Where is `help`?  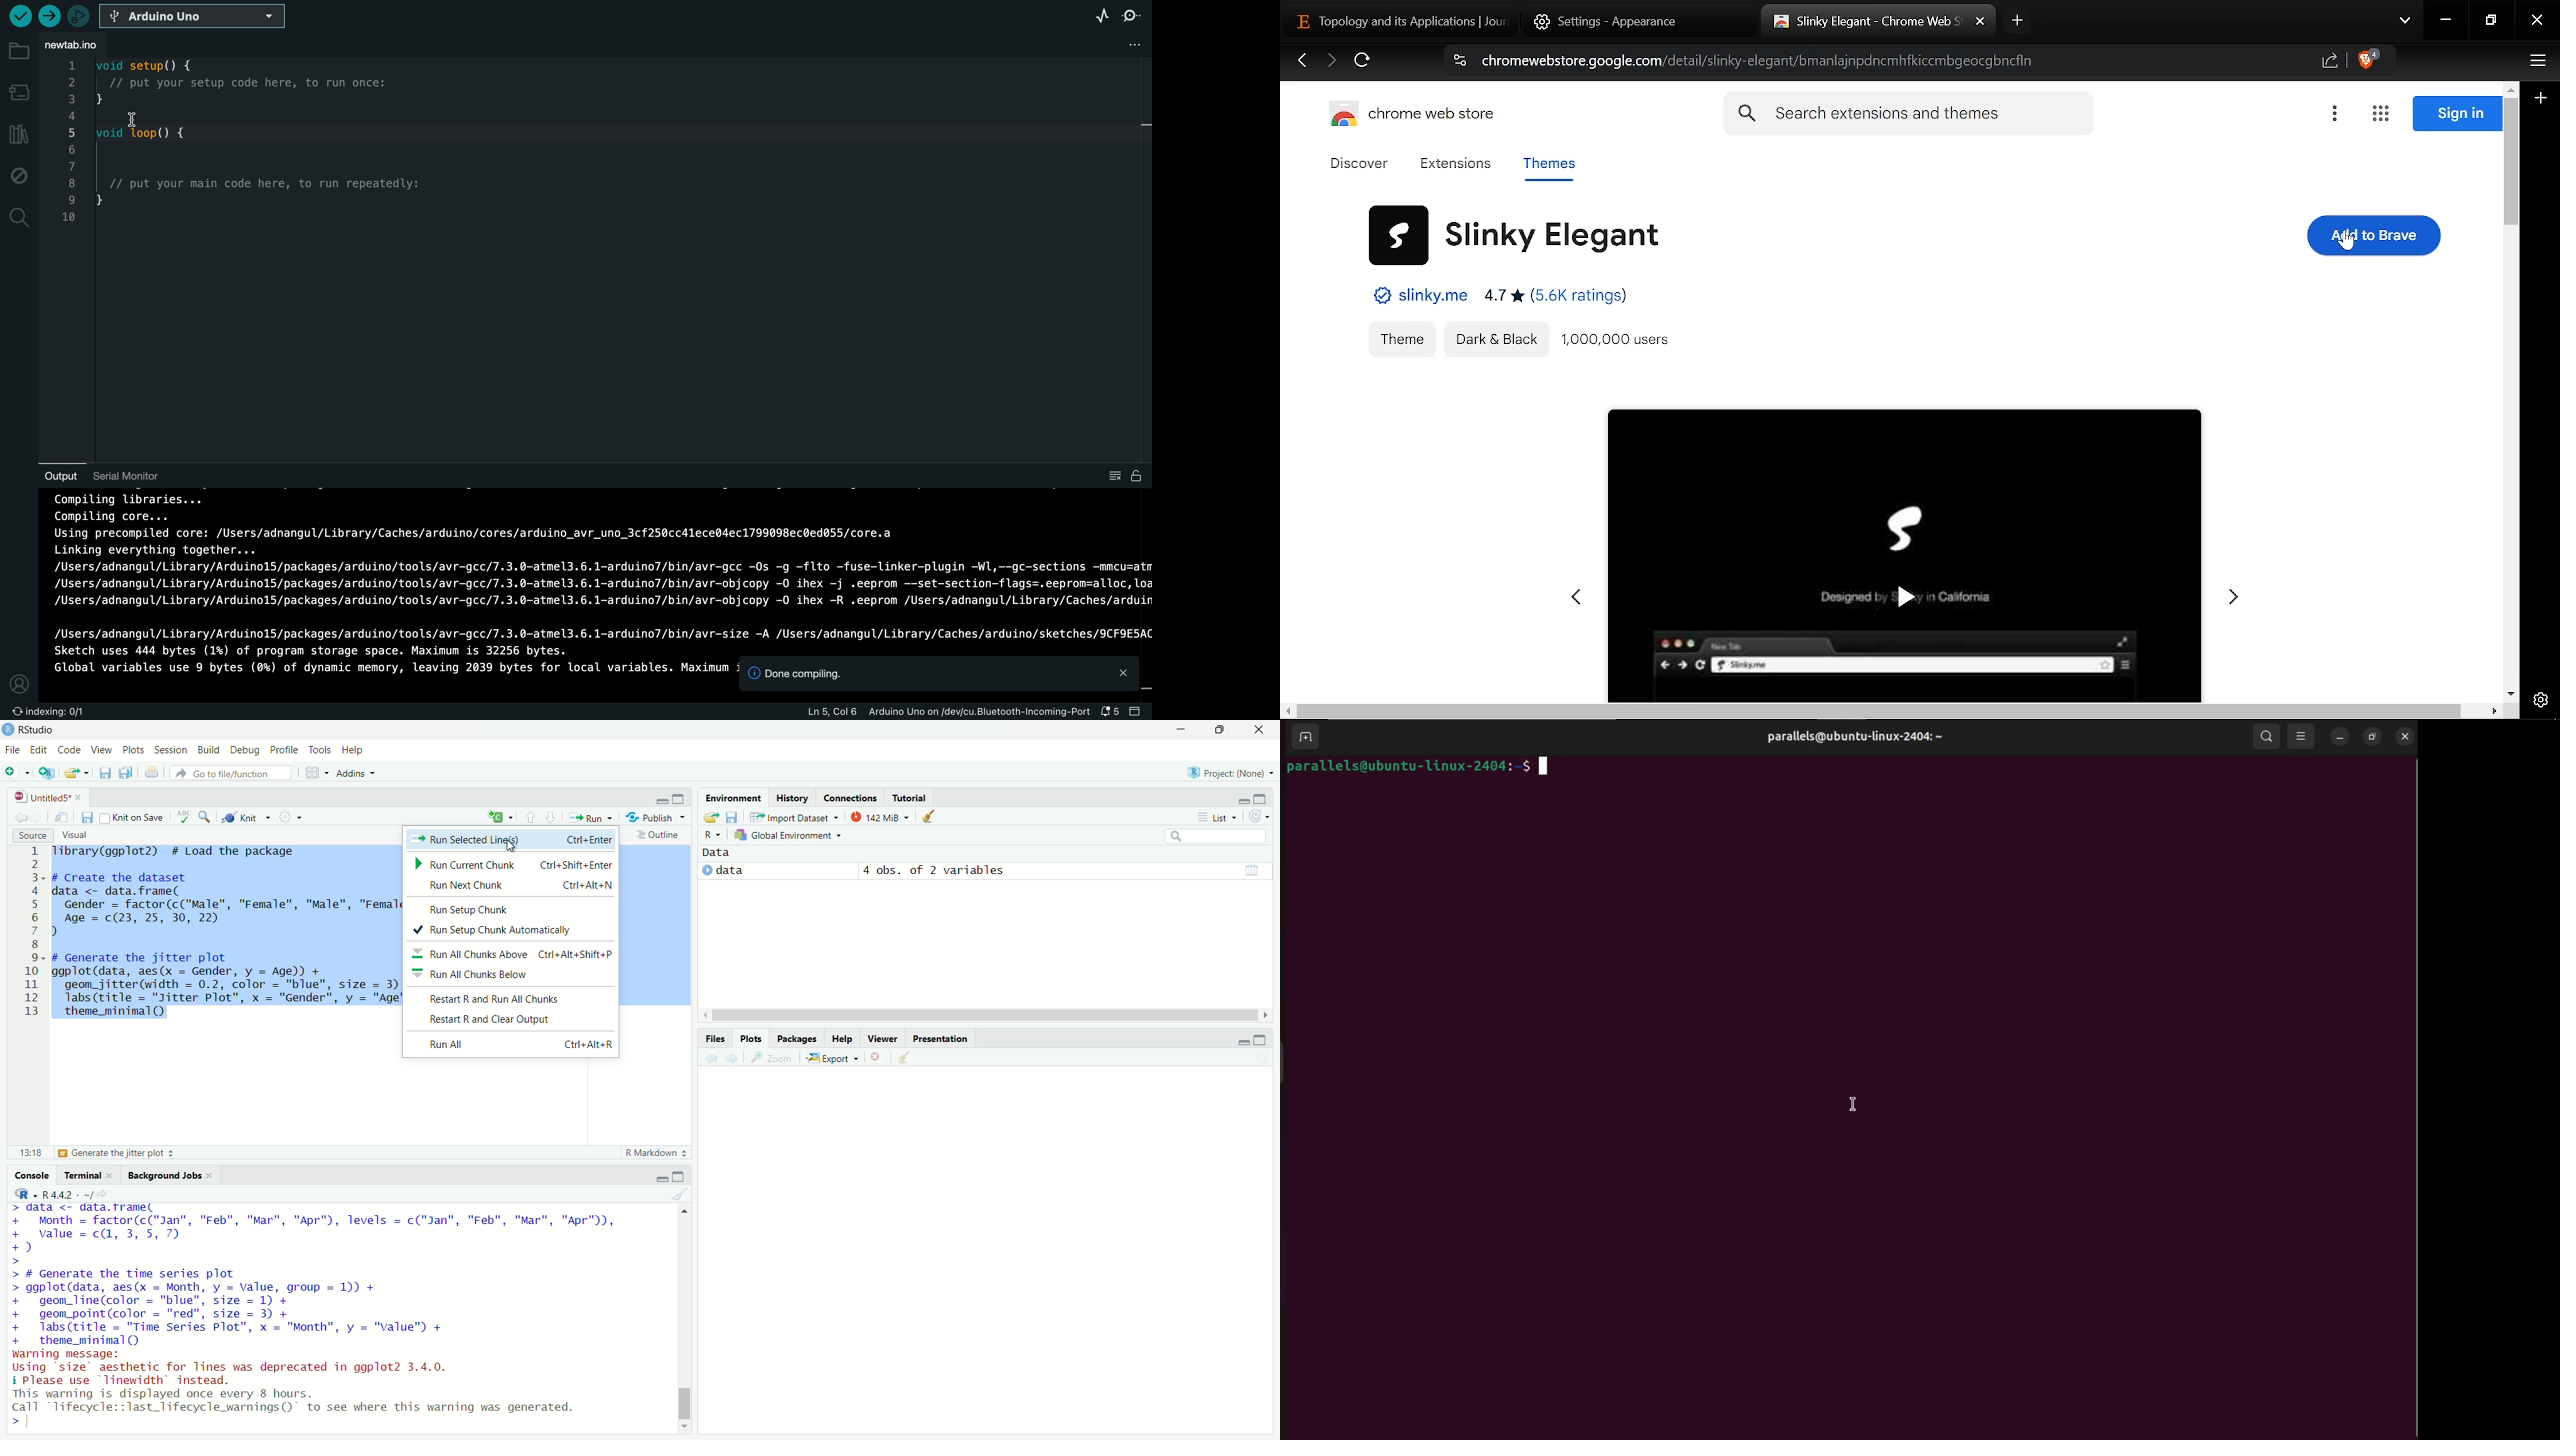
help is located at coordinates (843, 1040).